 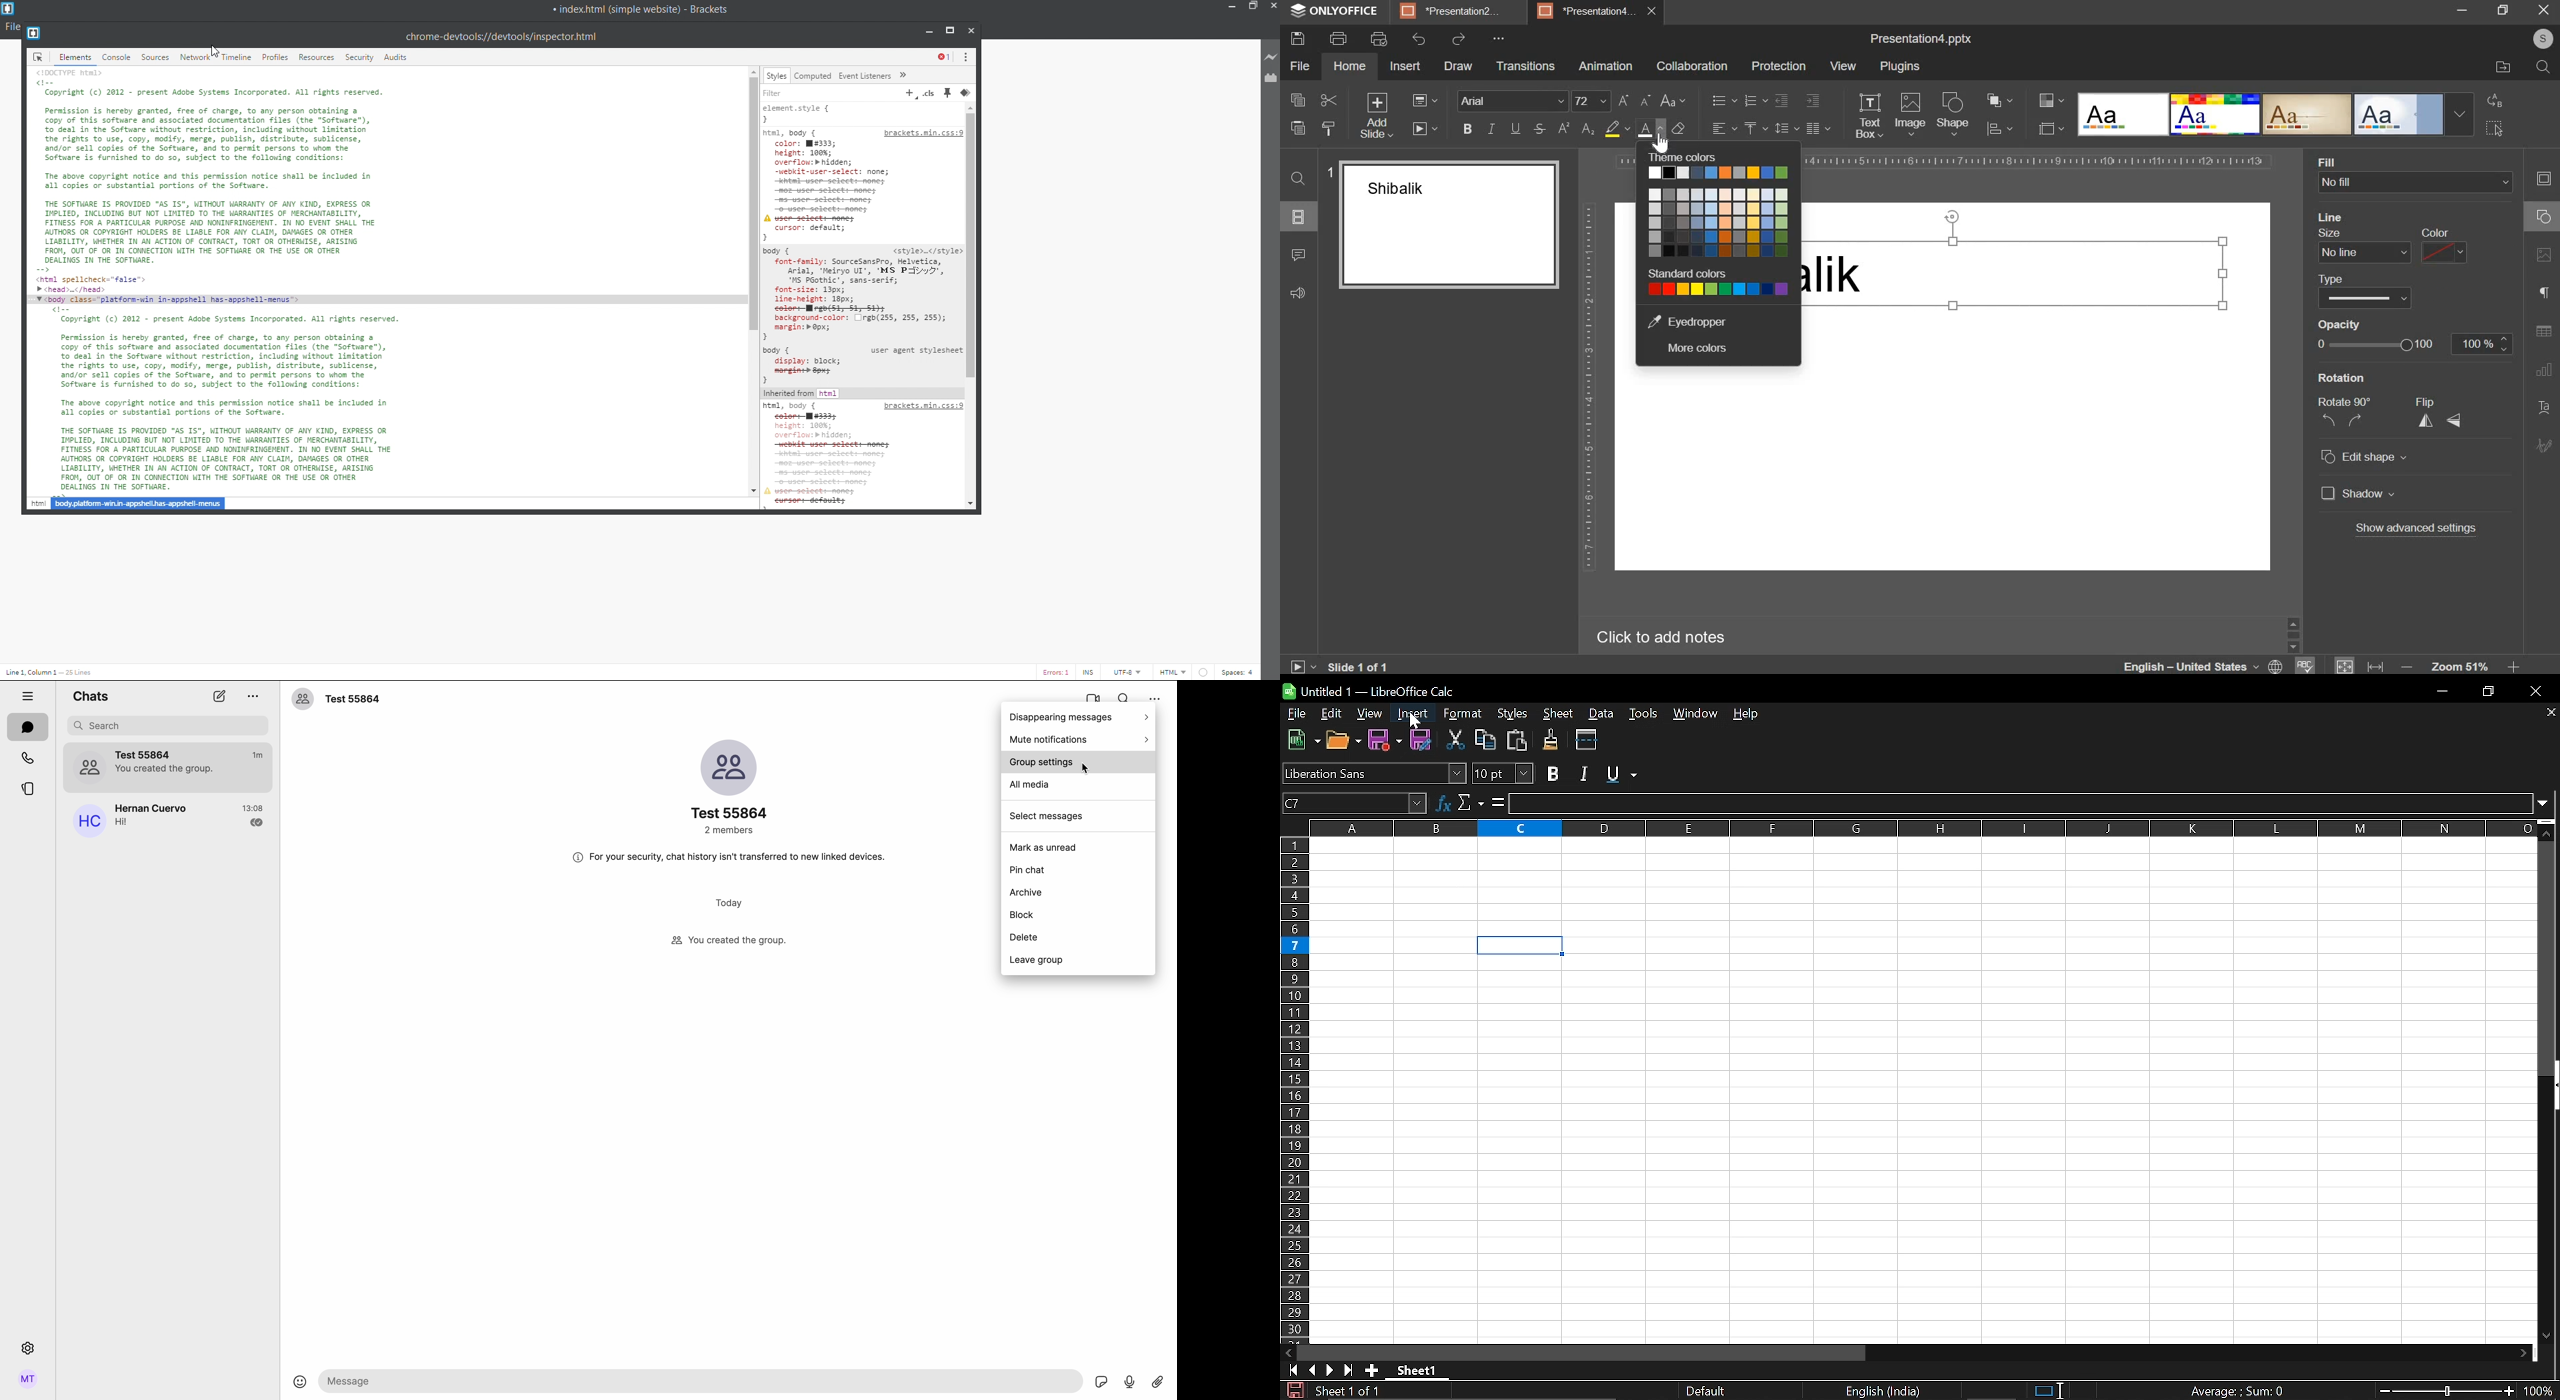 I want to click on Preview screen, so click(x=1443, y=225).